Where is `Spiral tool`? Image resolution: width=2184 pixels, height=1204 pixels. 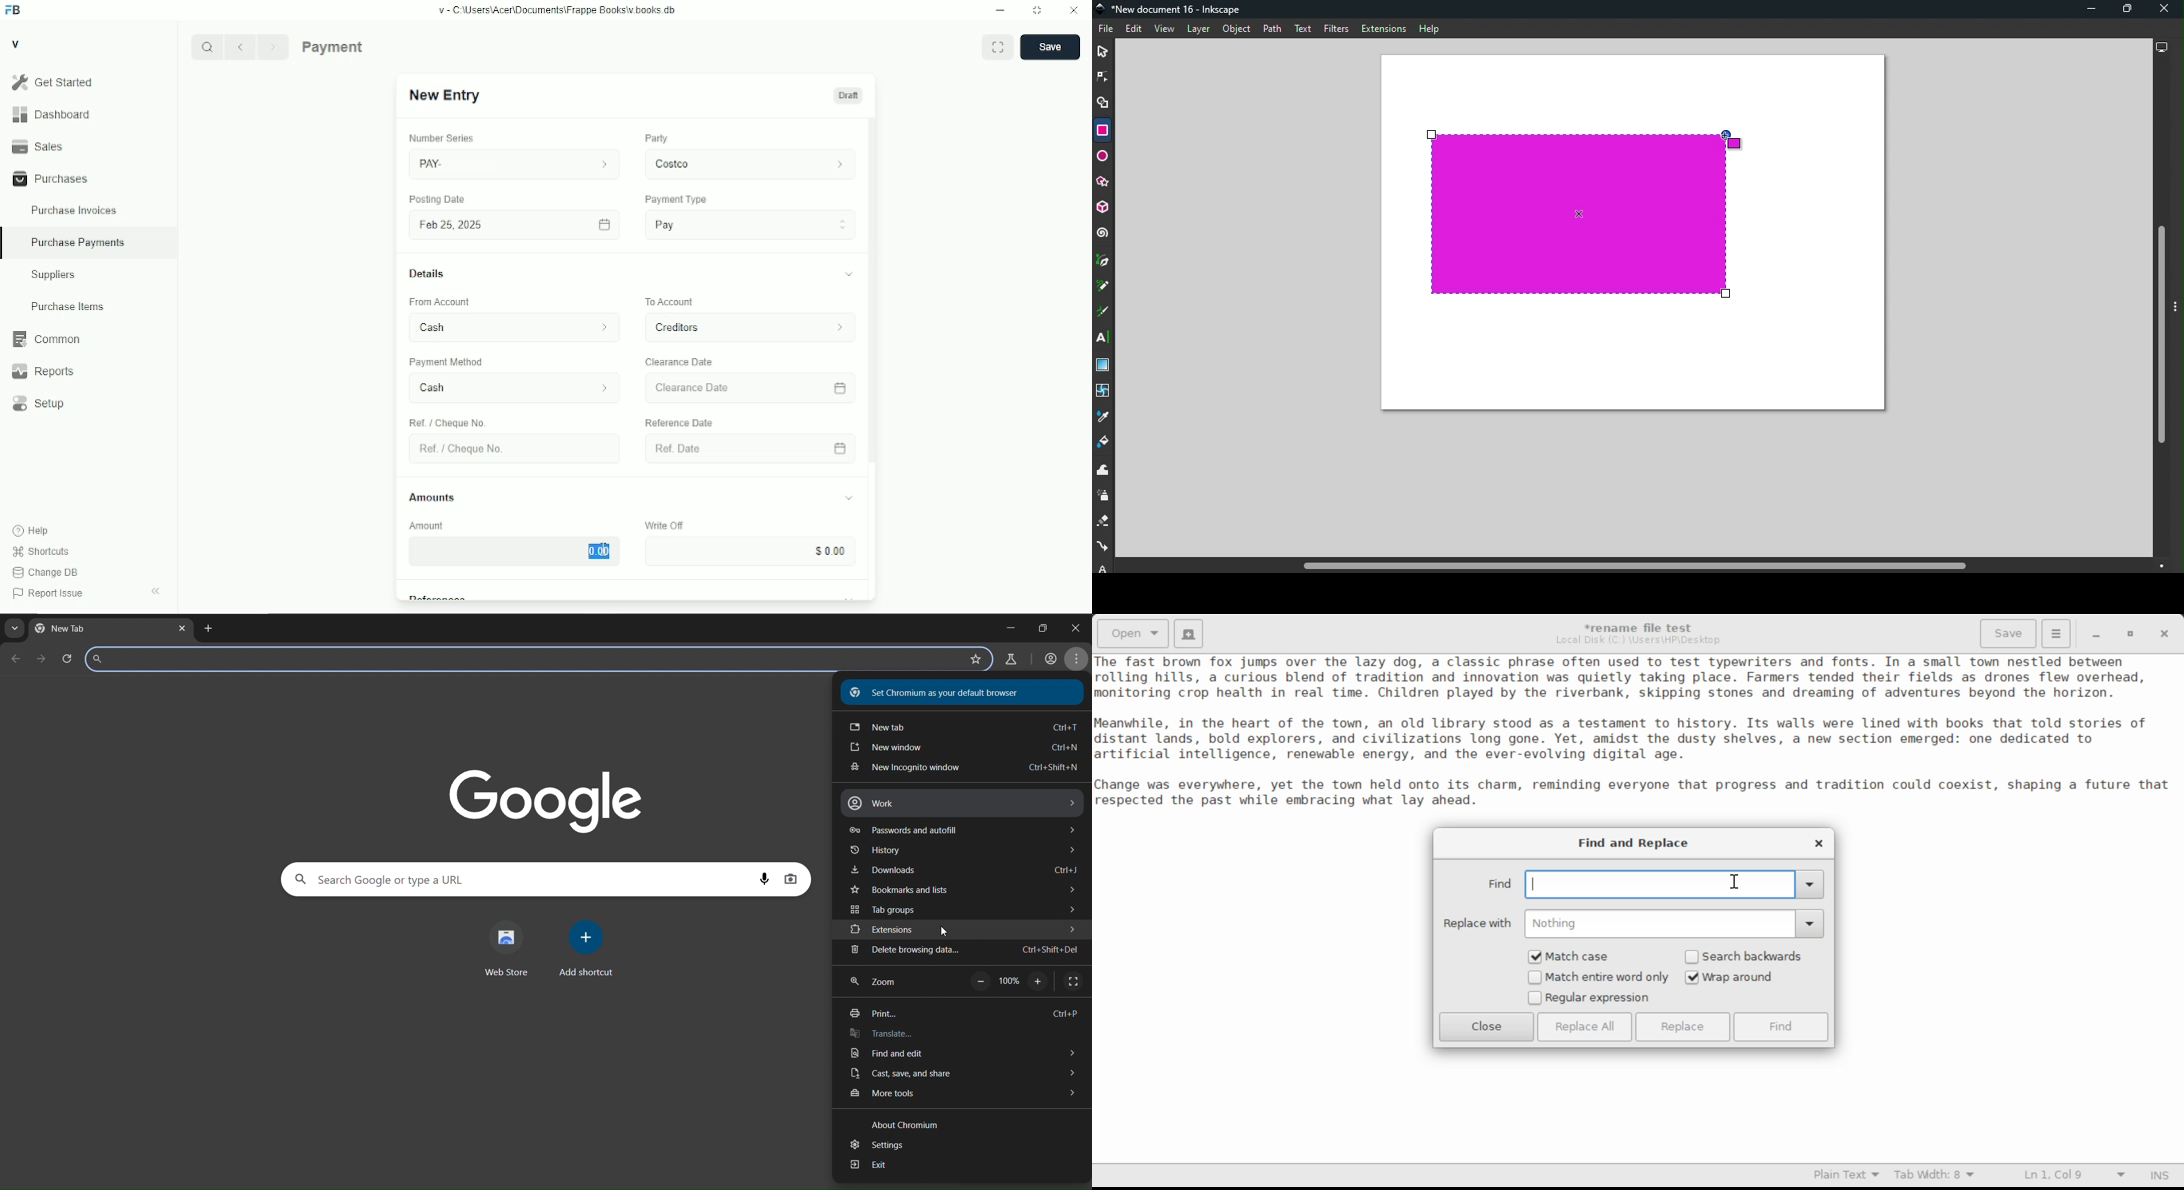 Spiral tool is located at coordinates (1103, 233).